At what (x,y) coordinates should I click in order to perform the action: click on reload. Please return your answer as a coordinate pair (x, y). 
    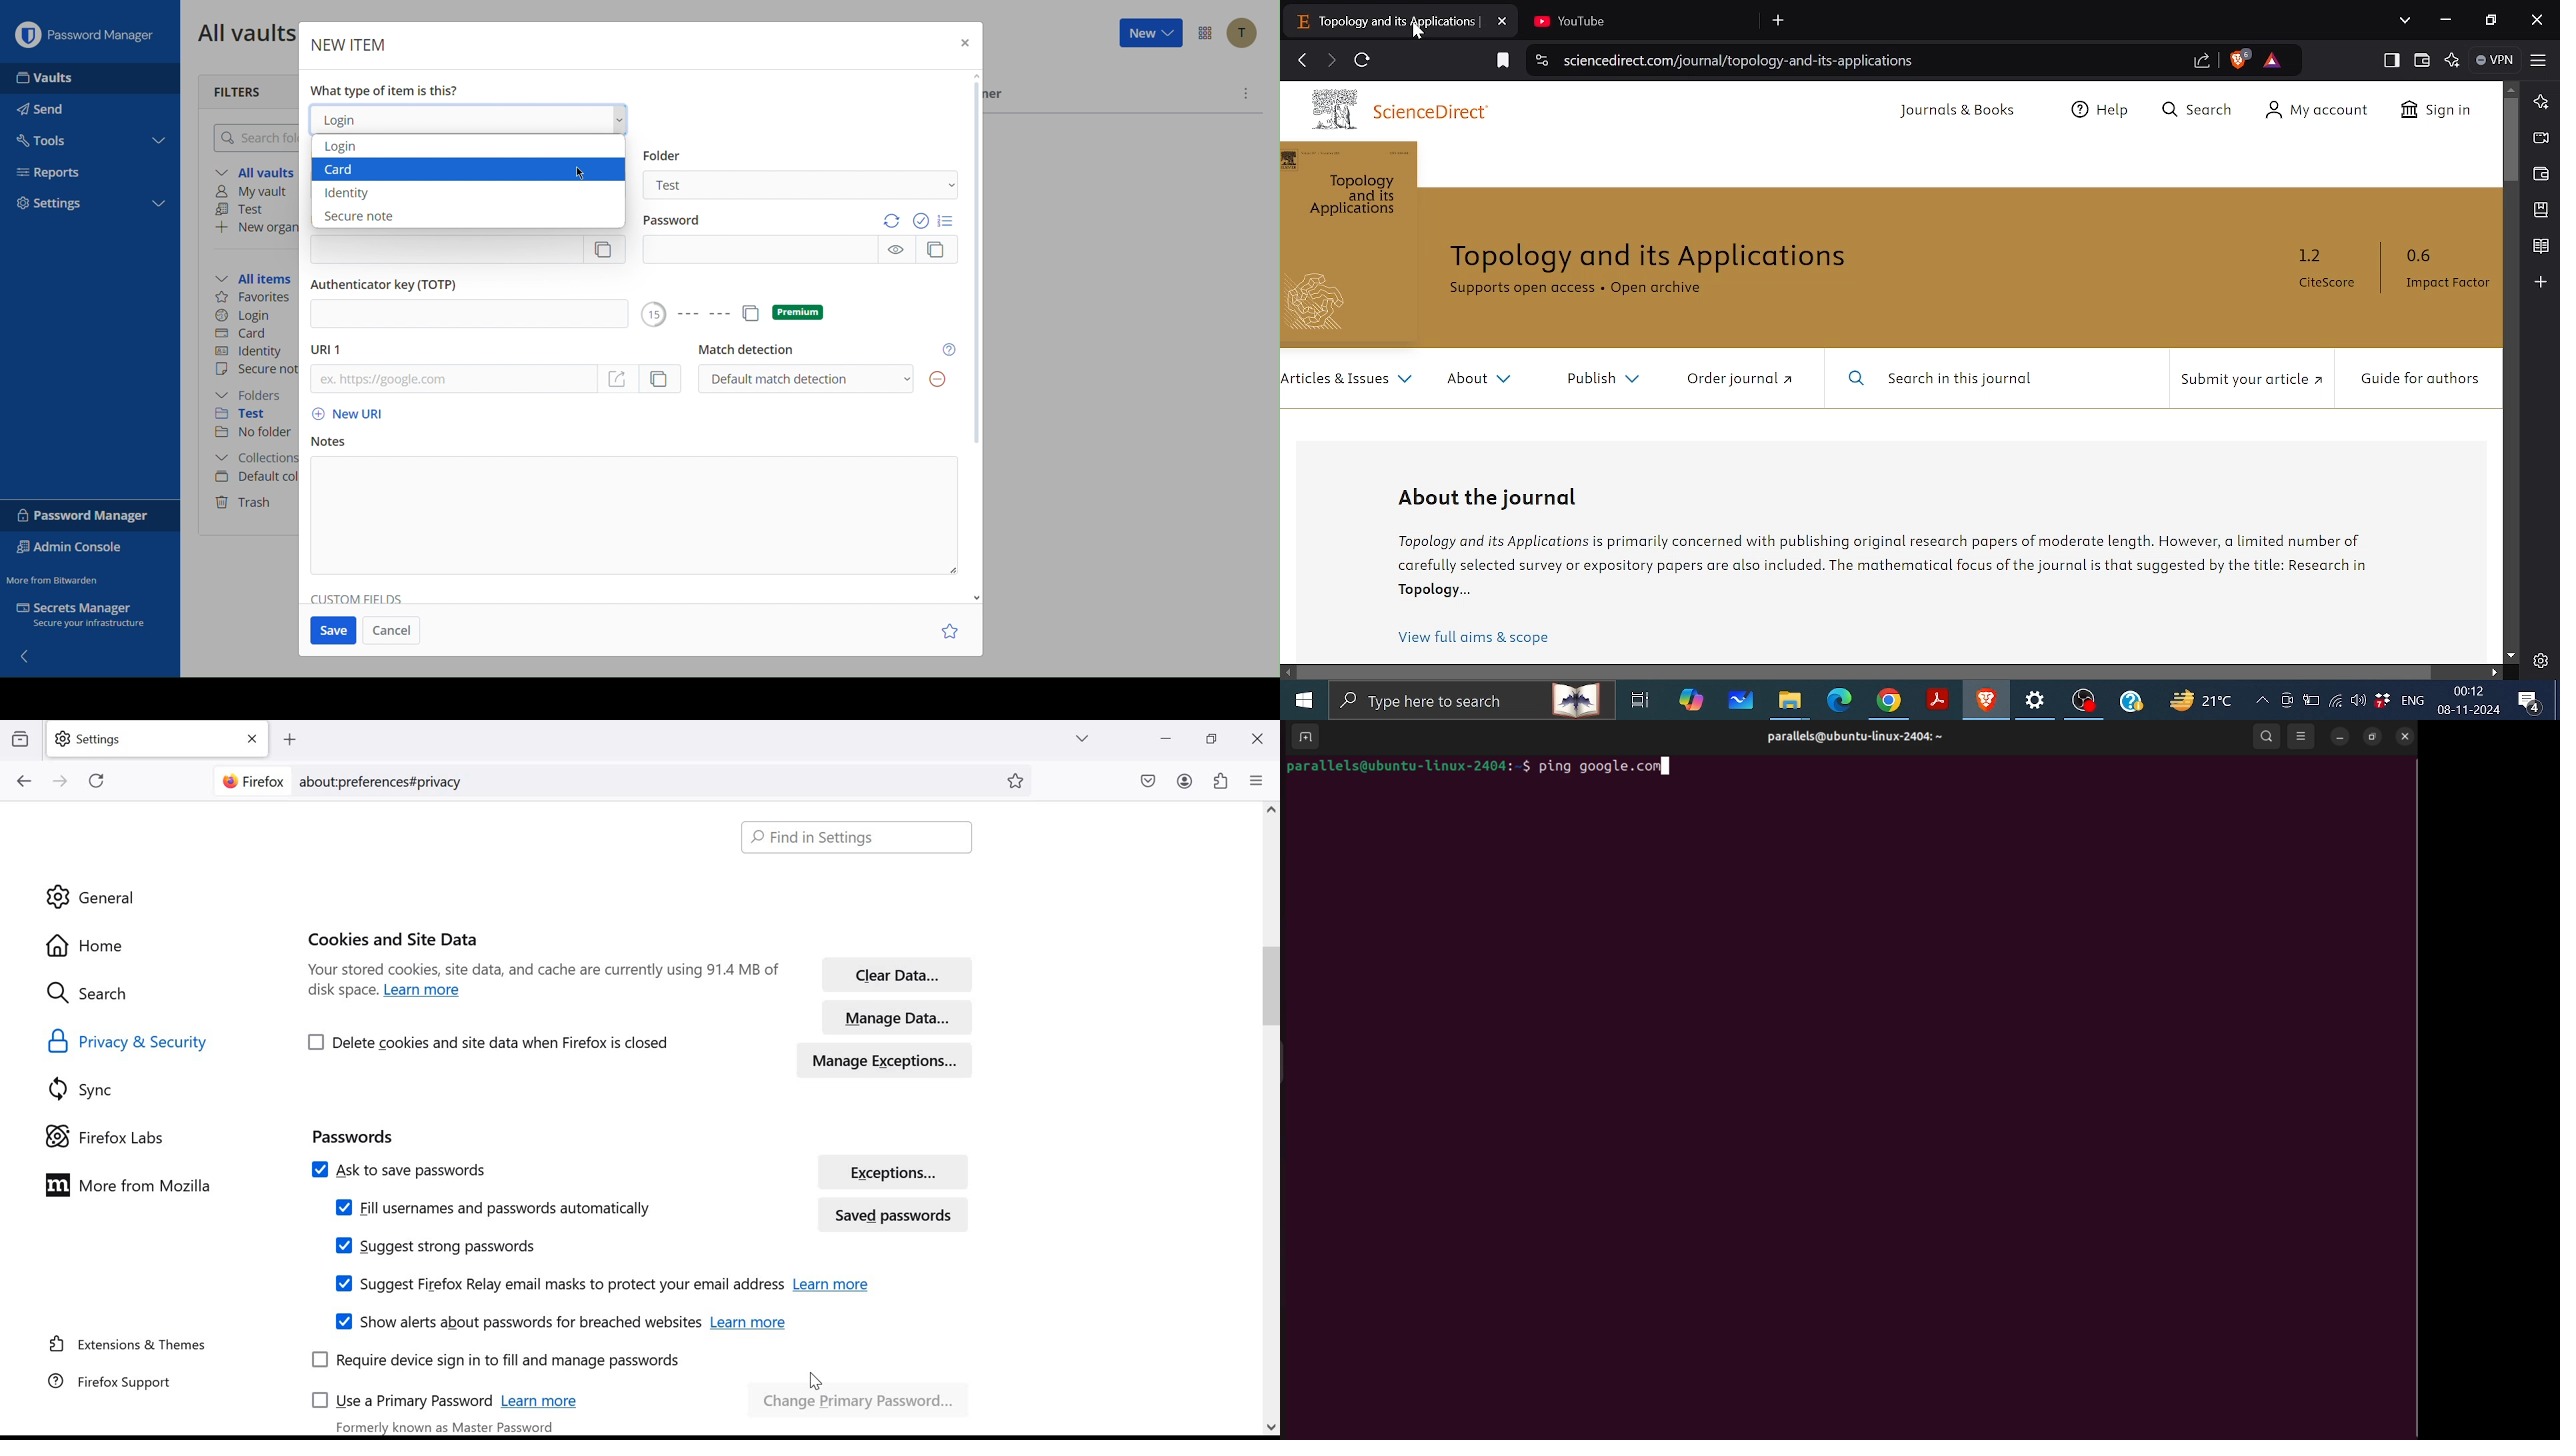
    Looking at the image, I should click on (96, 780).